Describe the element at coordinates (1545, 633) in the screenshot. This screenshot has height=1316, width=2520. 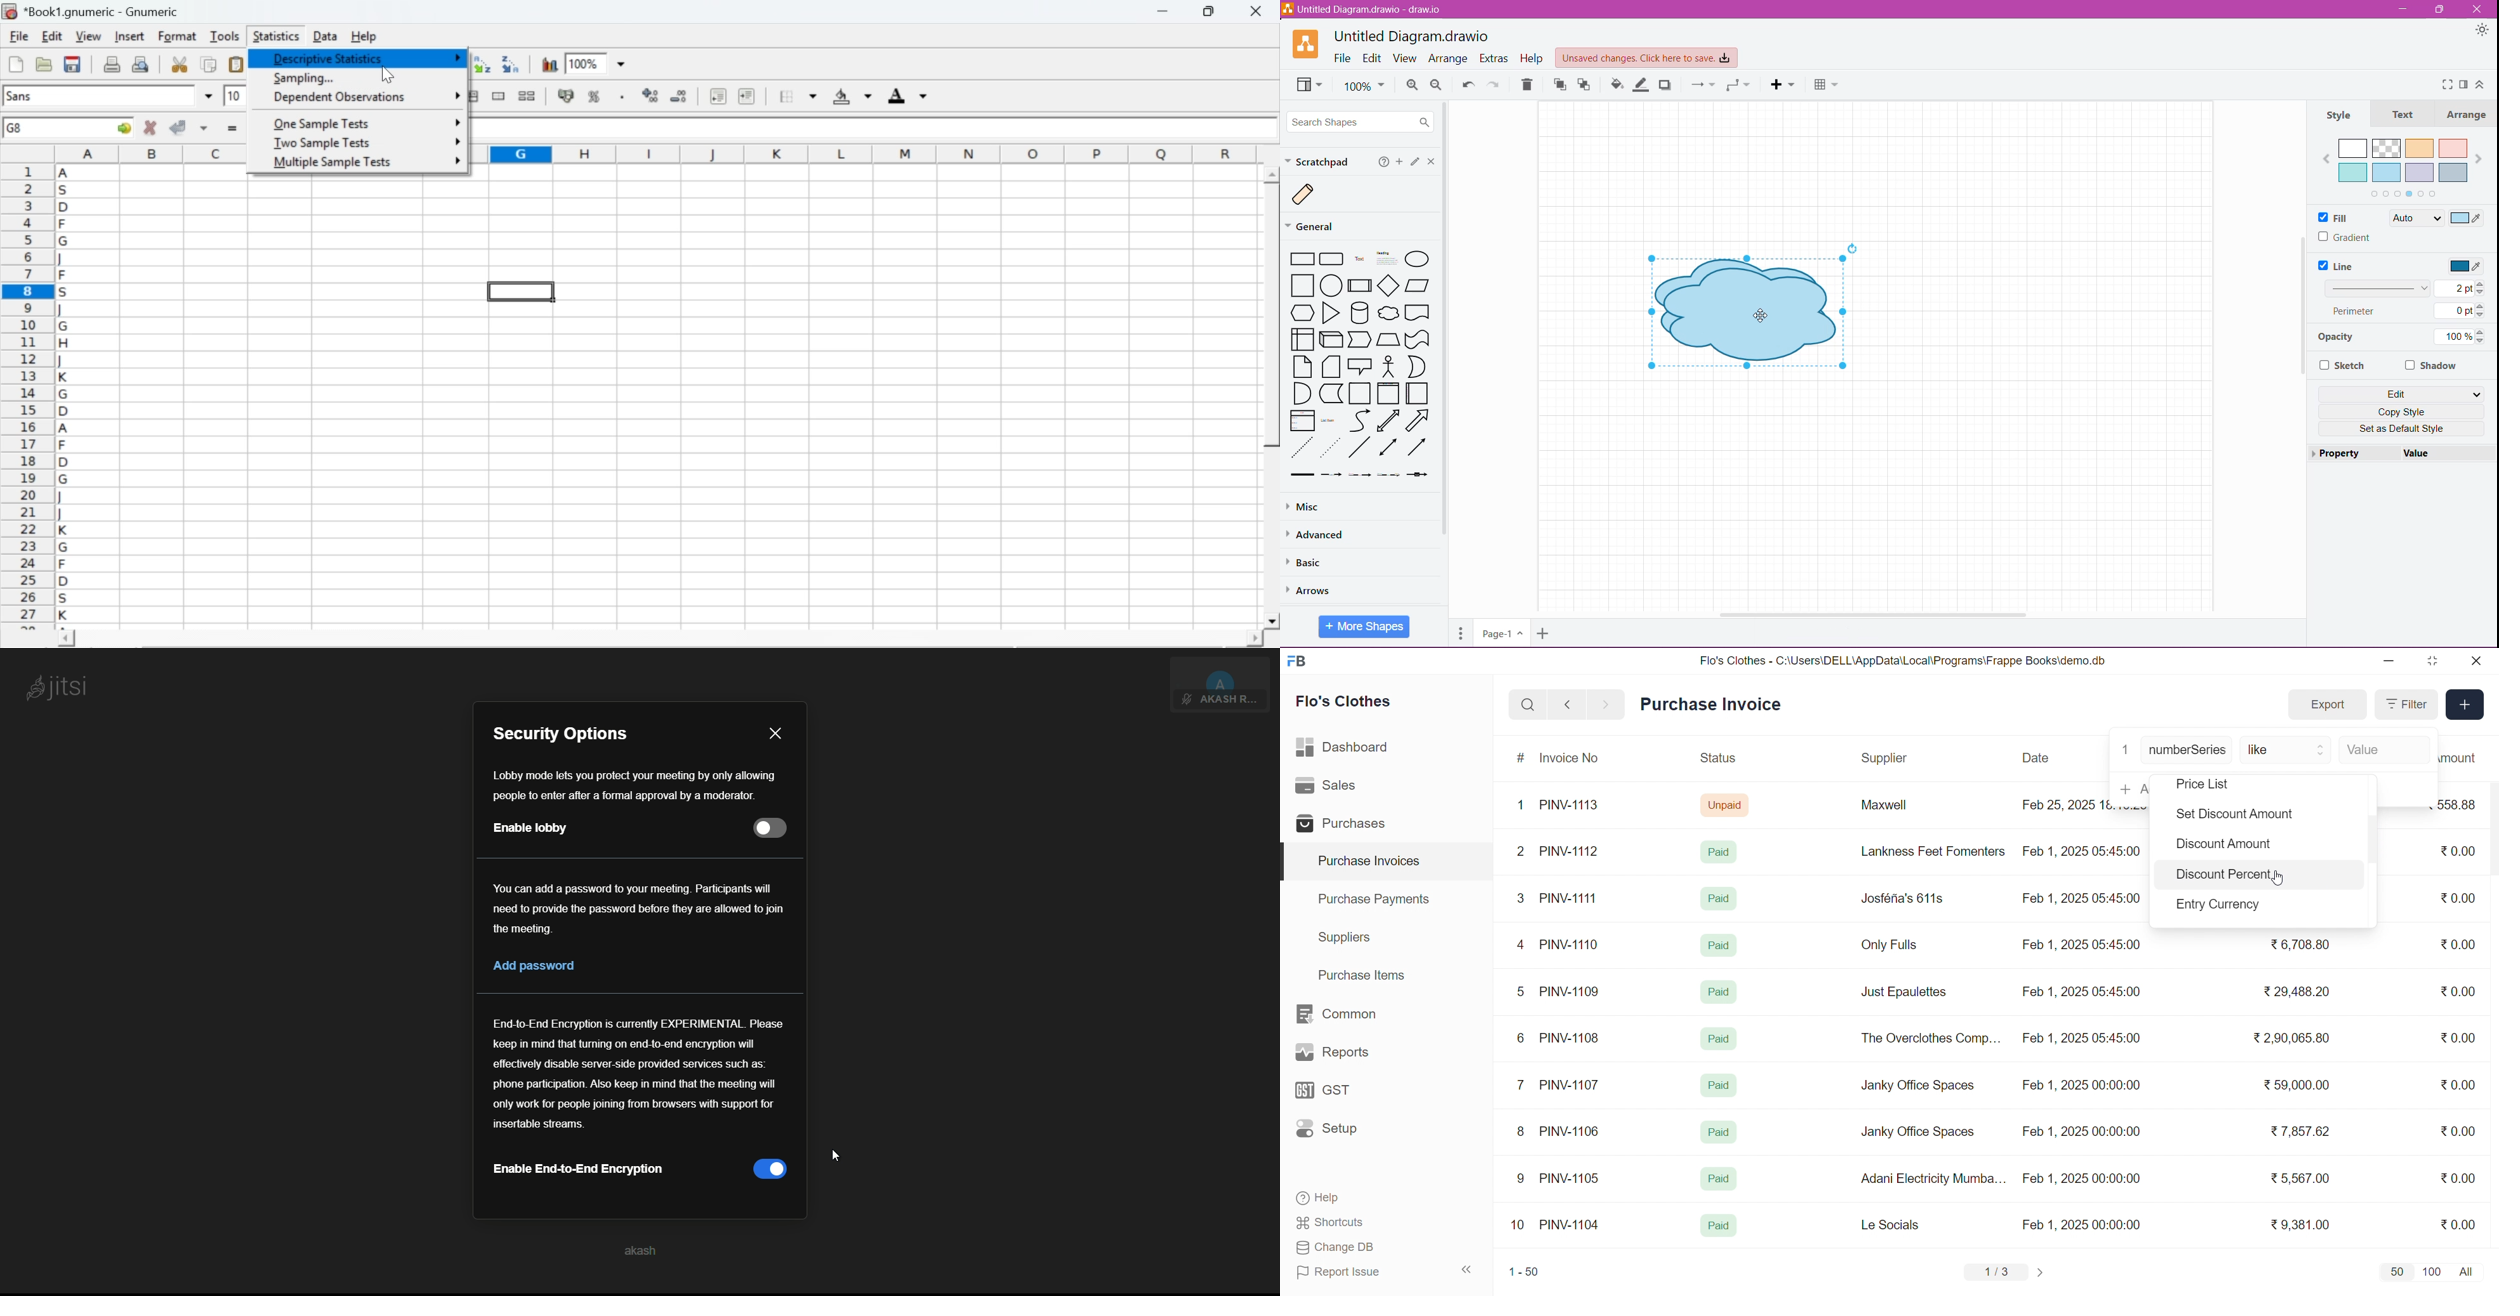
I see `Insert Page` at that location.